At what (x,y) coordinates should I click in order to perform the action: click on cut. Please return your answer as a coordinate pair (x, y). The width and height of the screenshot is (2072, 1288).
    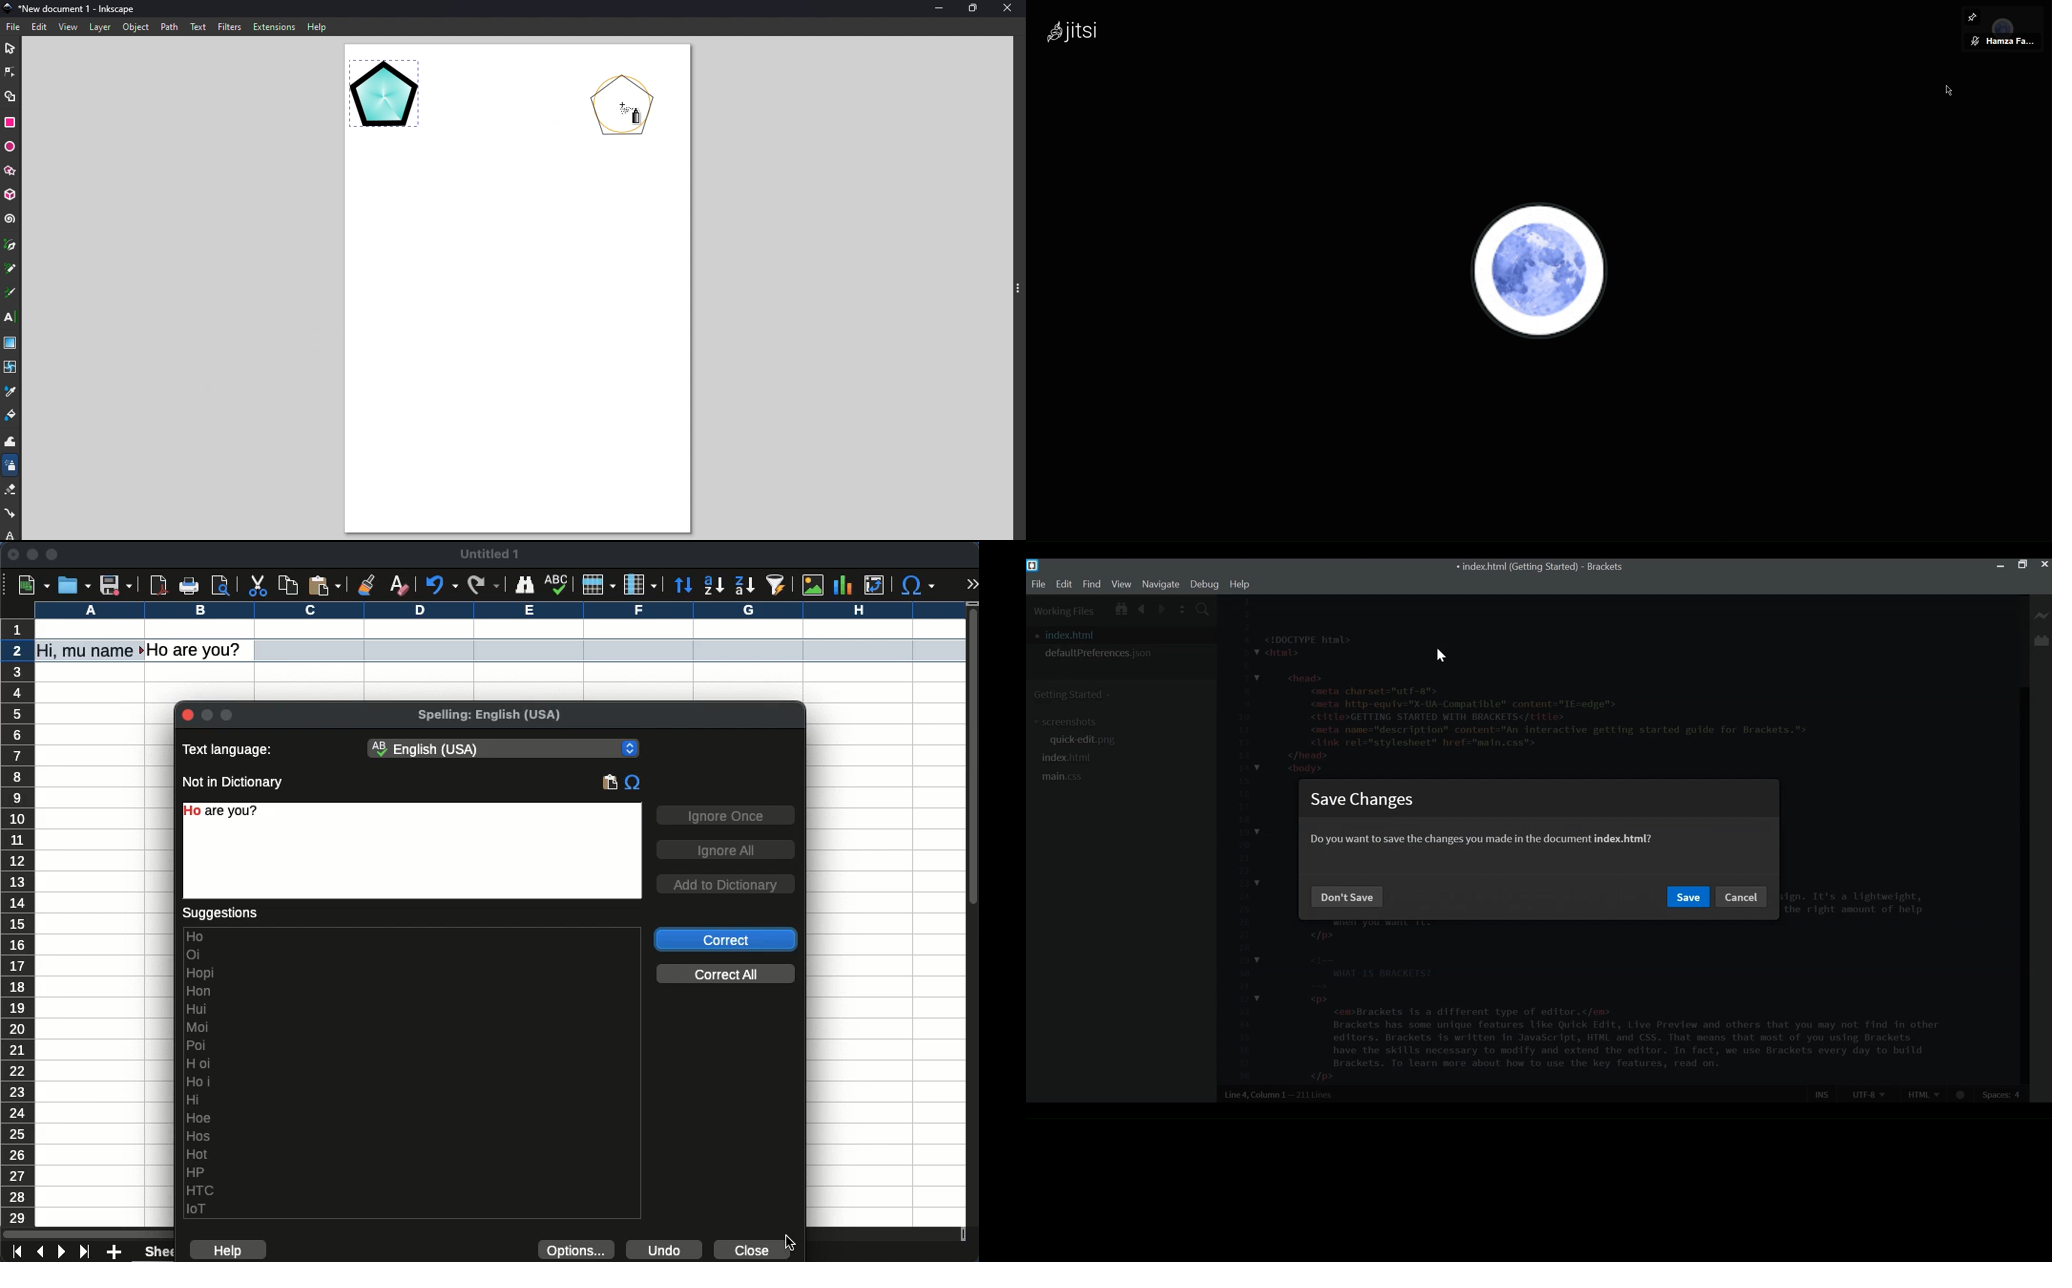
    Looking at the image, I should click on (257, 586).